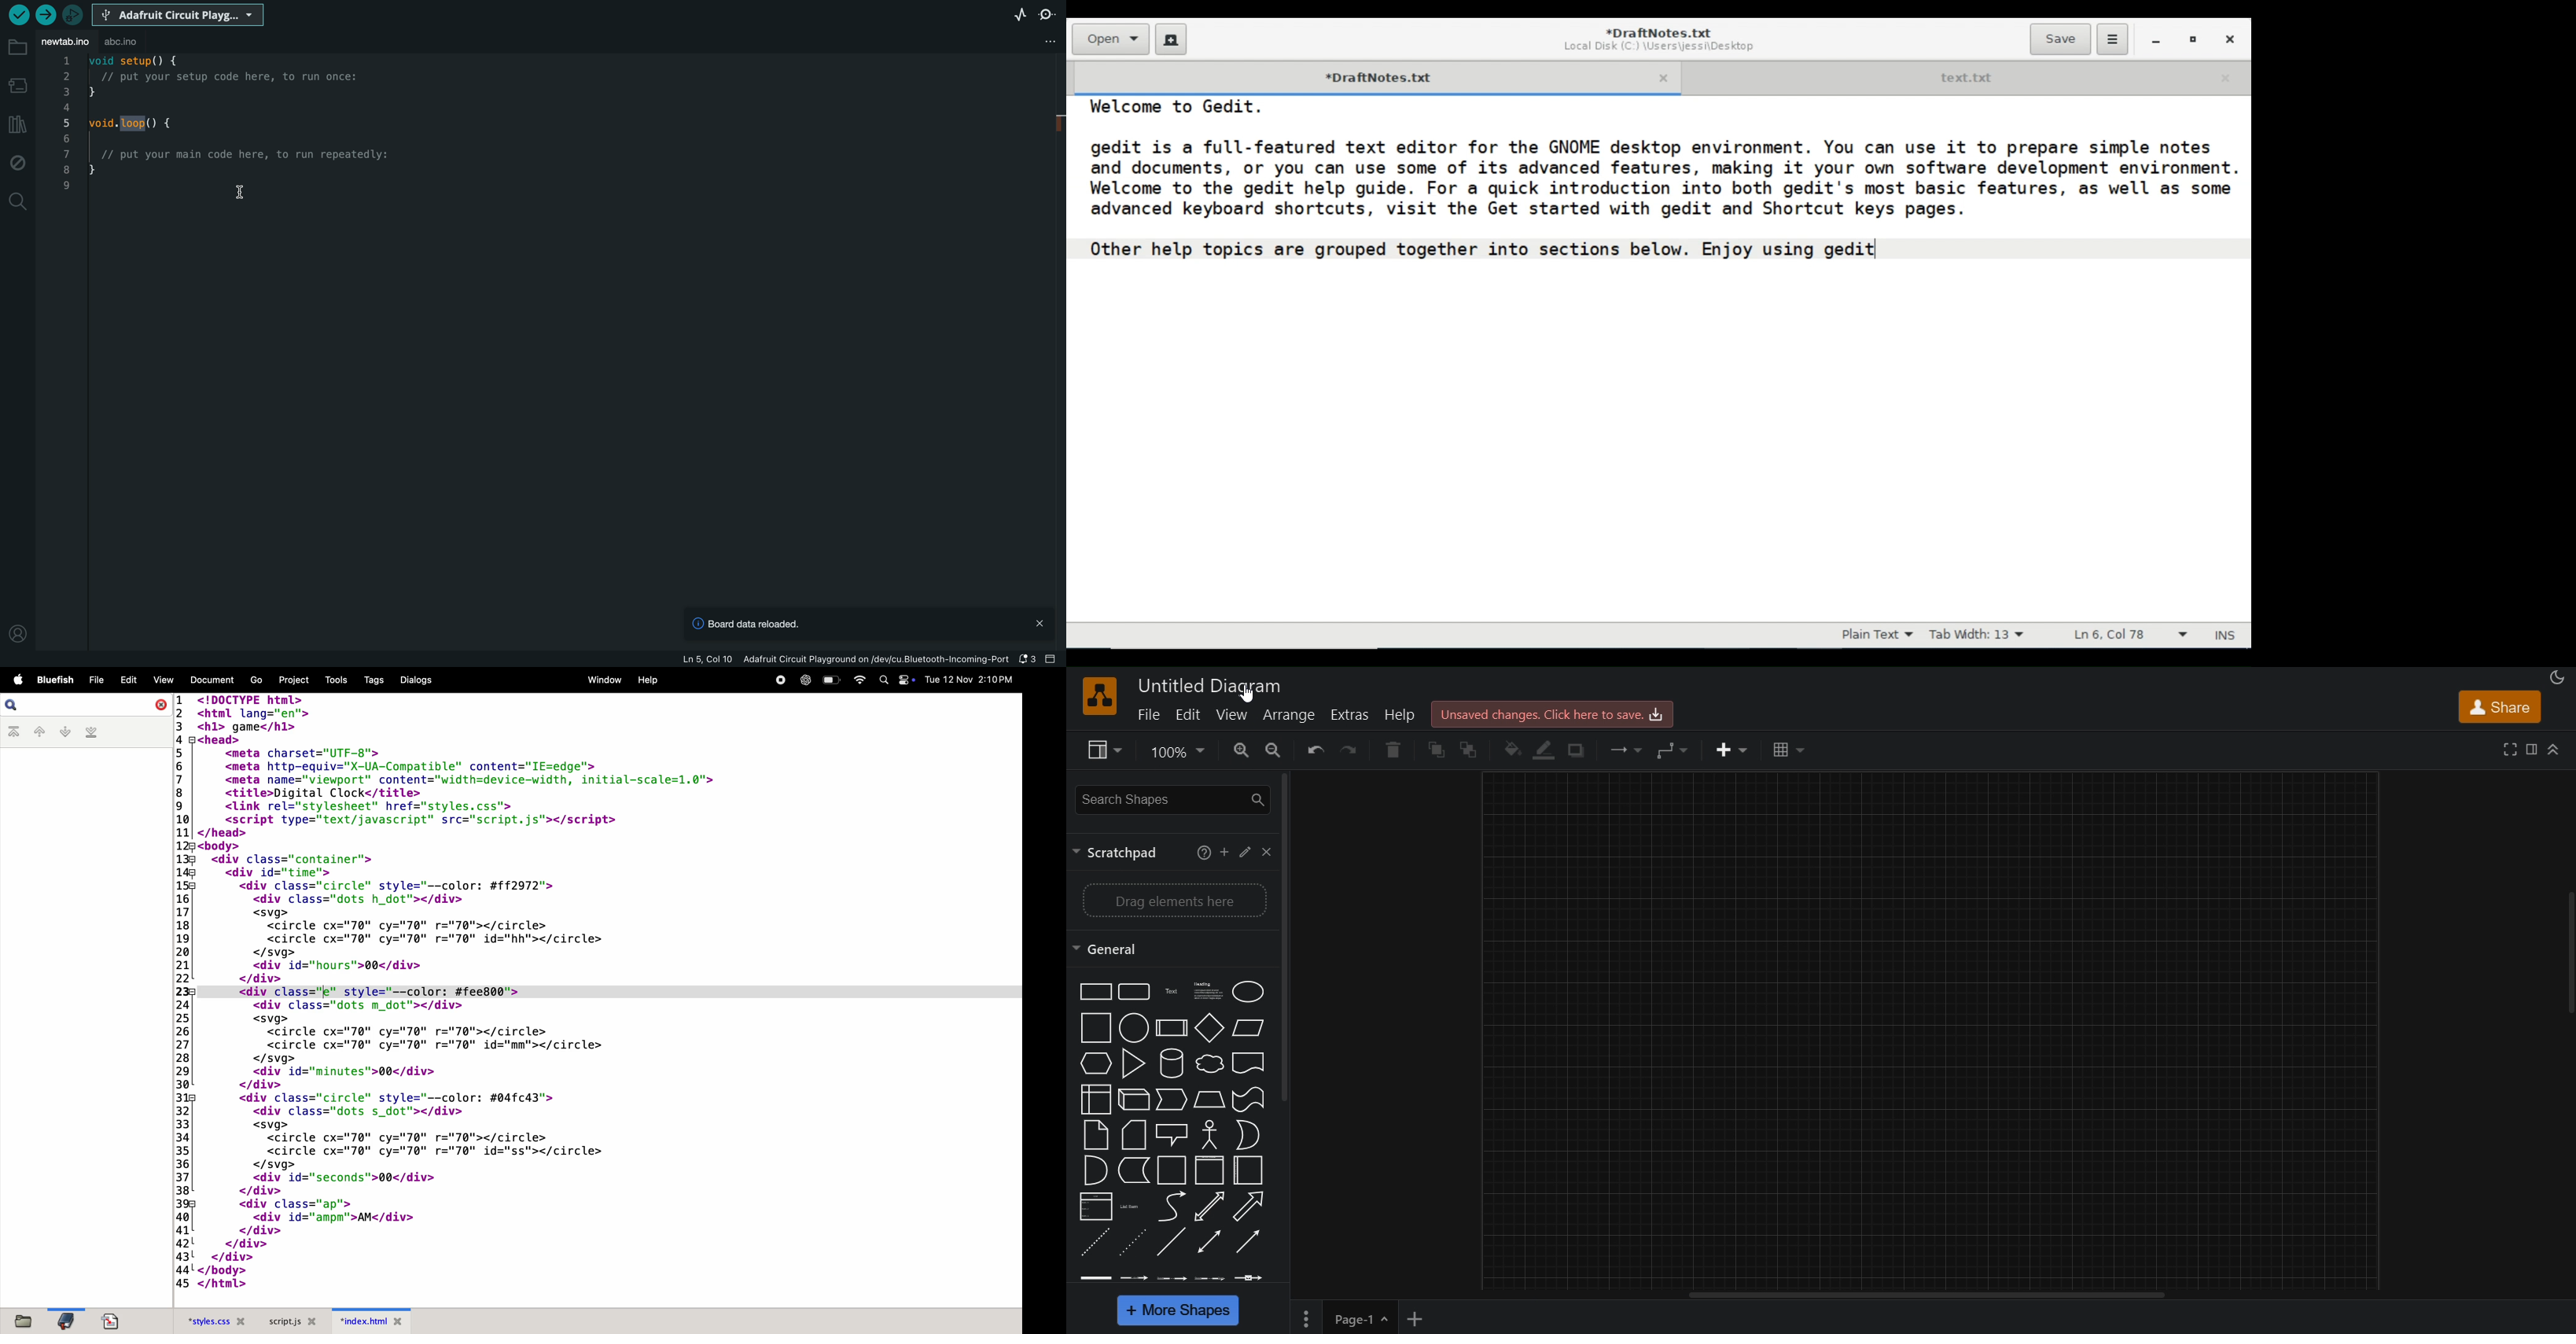  What do you see at coordinates (1926, 1296) in the screenshot?
I see `horizontal scroll bar` at bounding box center [1926, 1296].